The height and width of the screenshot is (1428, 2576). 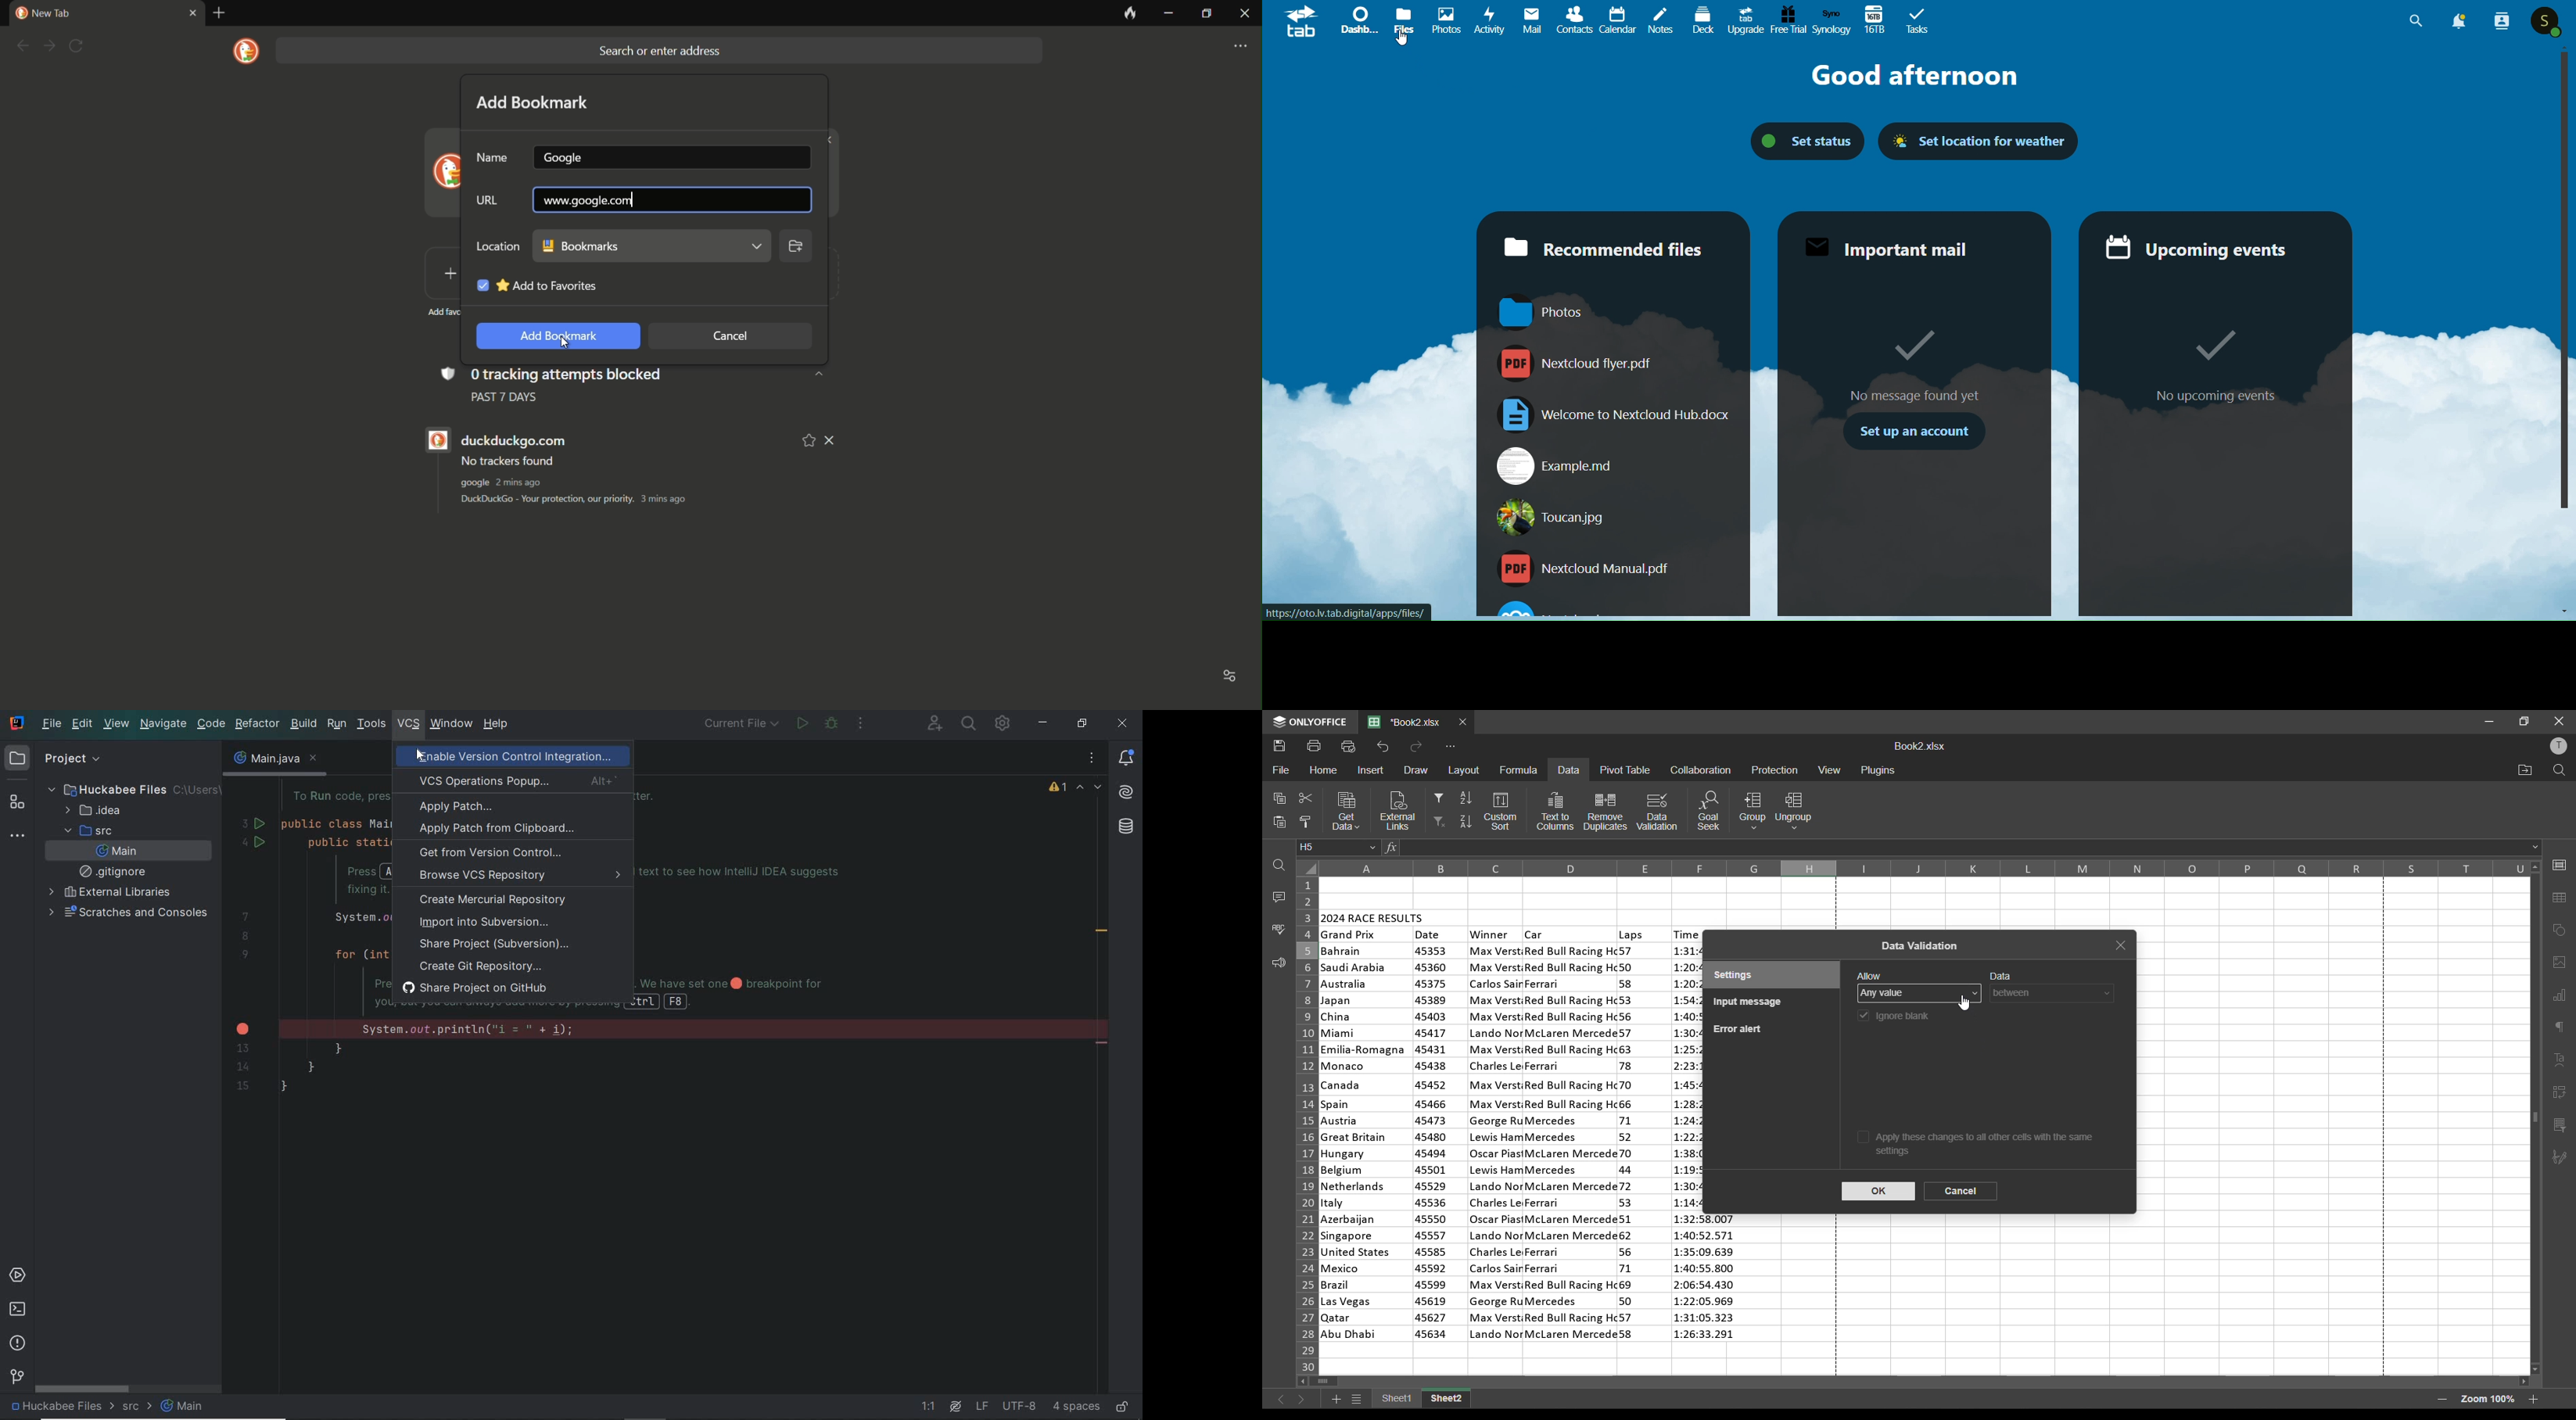 I want to click on name, so click(x=492, y=158).